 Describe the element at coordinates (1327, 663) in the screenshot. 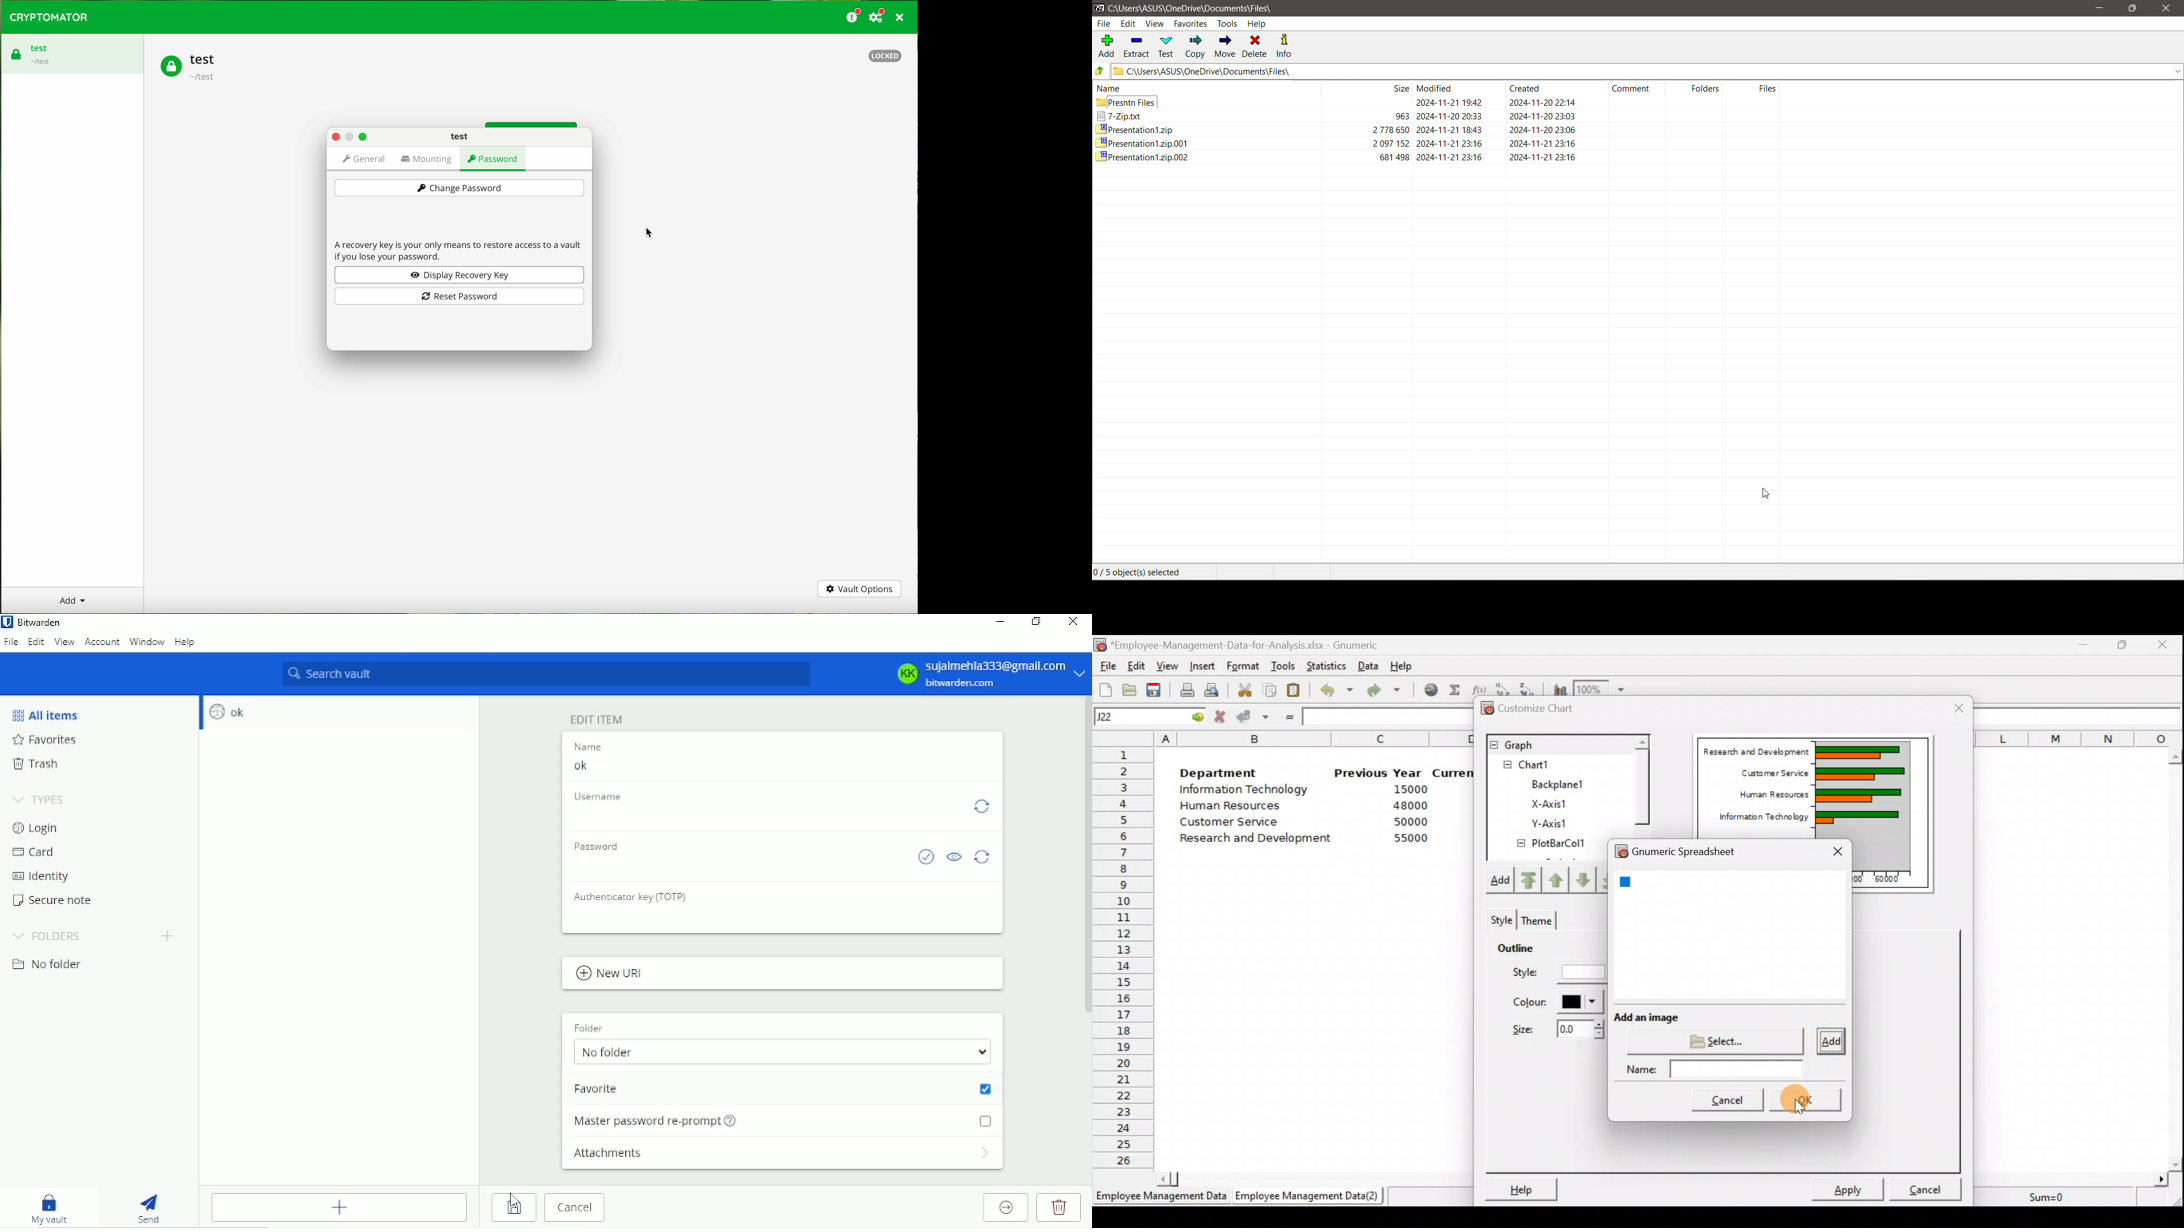

I see `Statistics` at that location.